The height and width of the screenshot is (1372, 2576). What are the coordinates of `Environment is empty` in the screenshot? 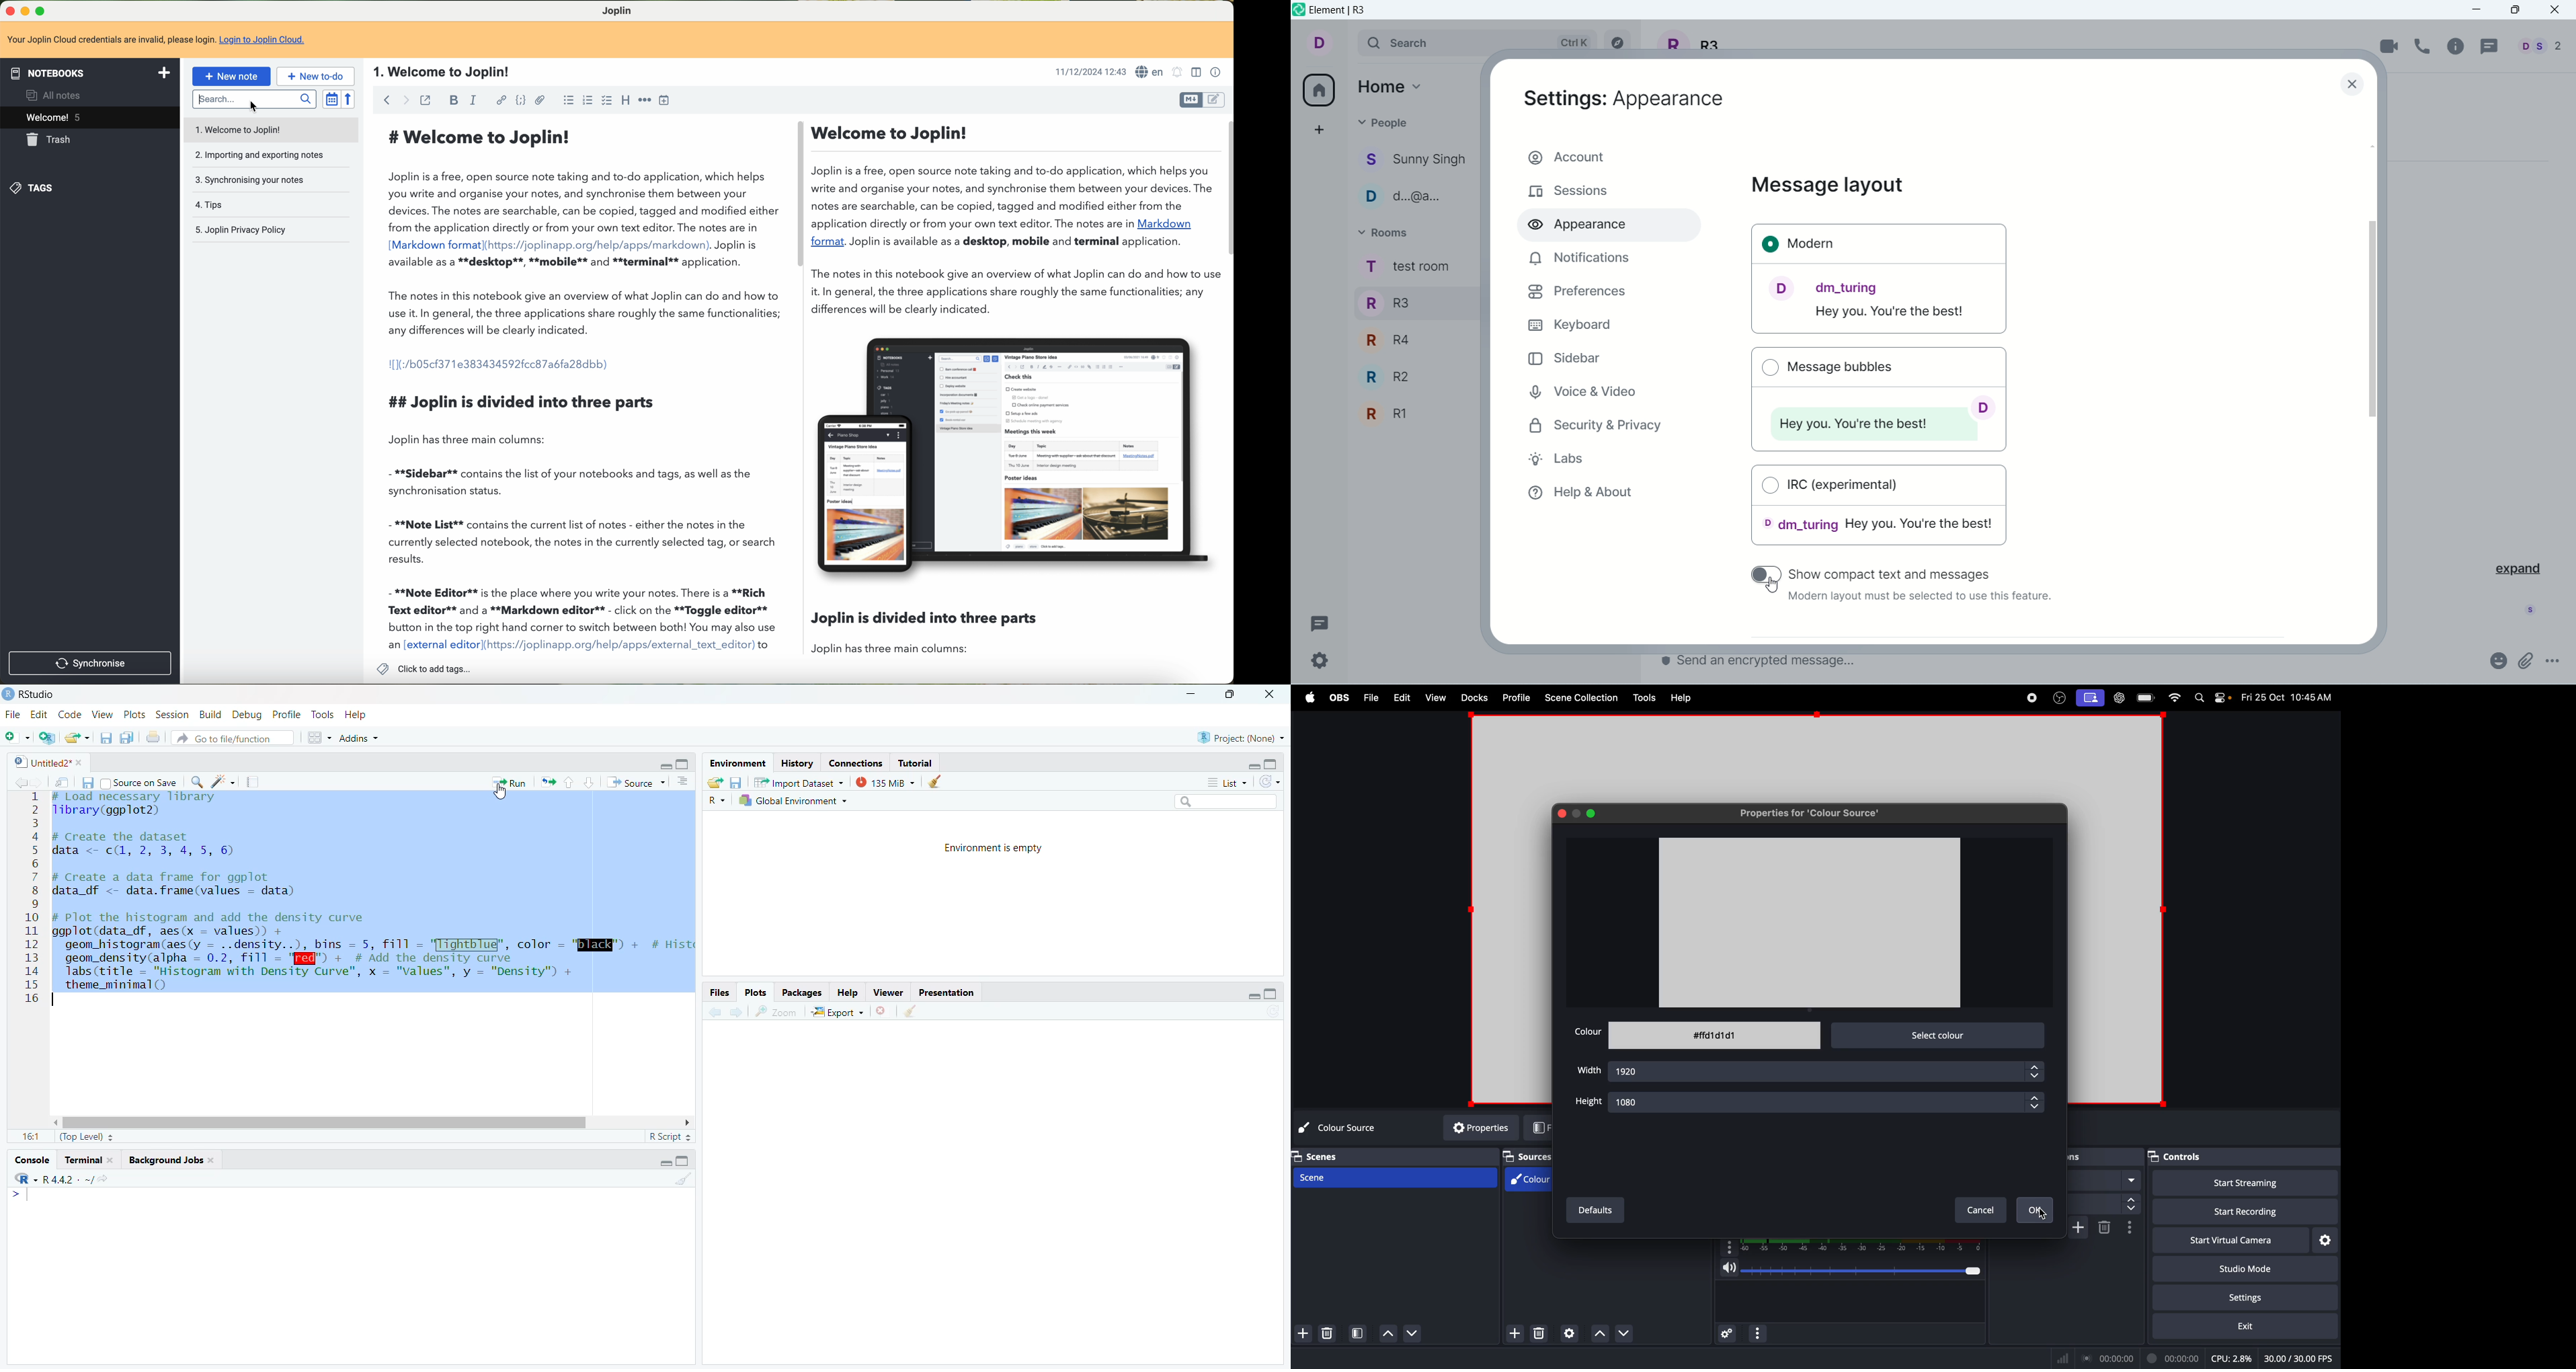 It's located at (996, 848).